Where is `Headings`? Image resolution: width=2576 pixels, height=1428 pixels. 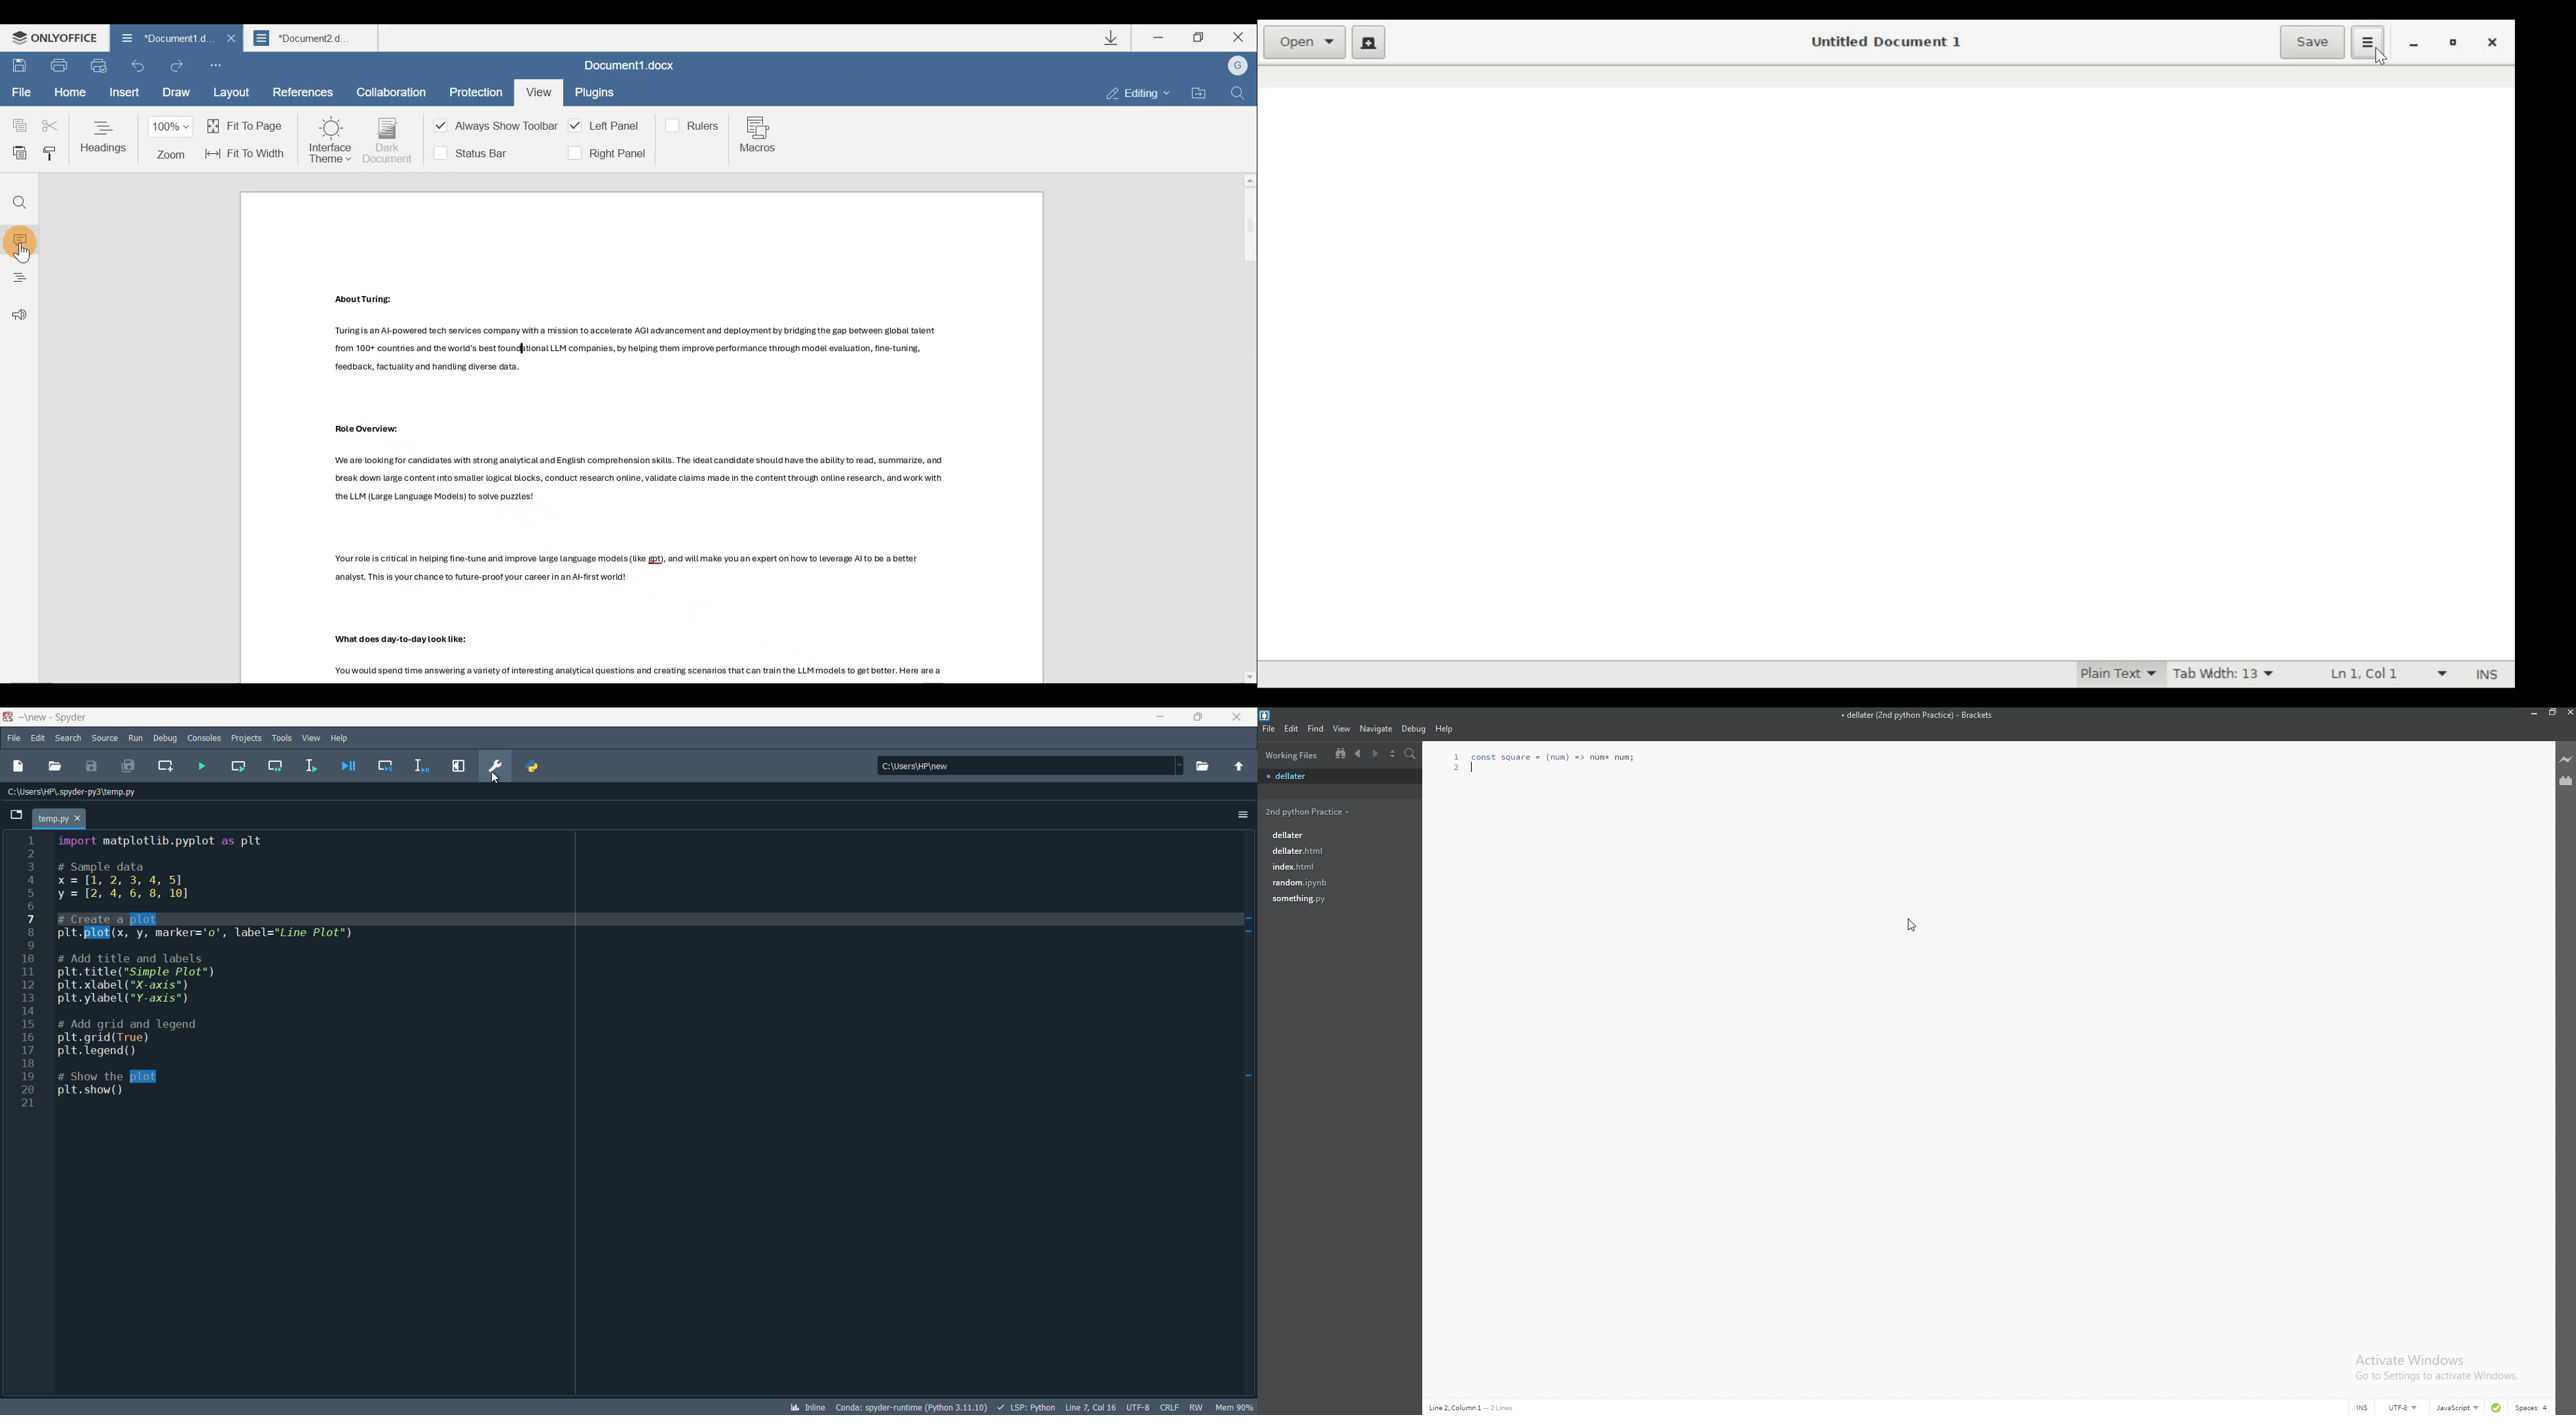
Headings is located at coordinates (105, 136).